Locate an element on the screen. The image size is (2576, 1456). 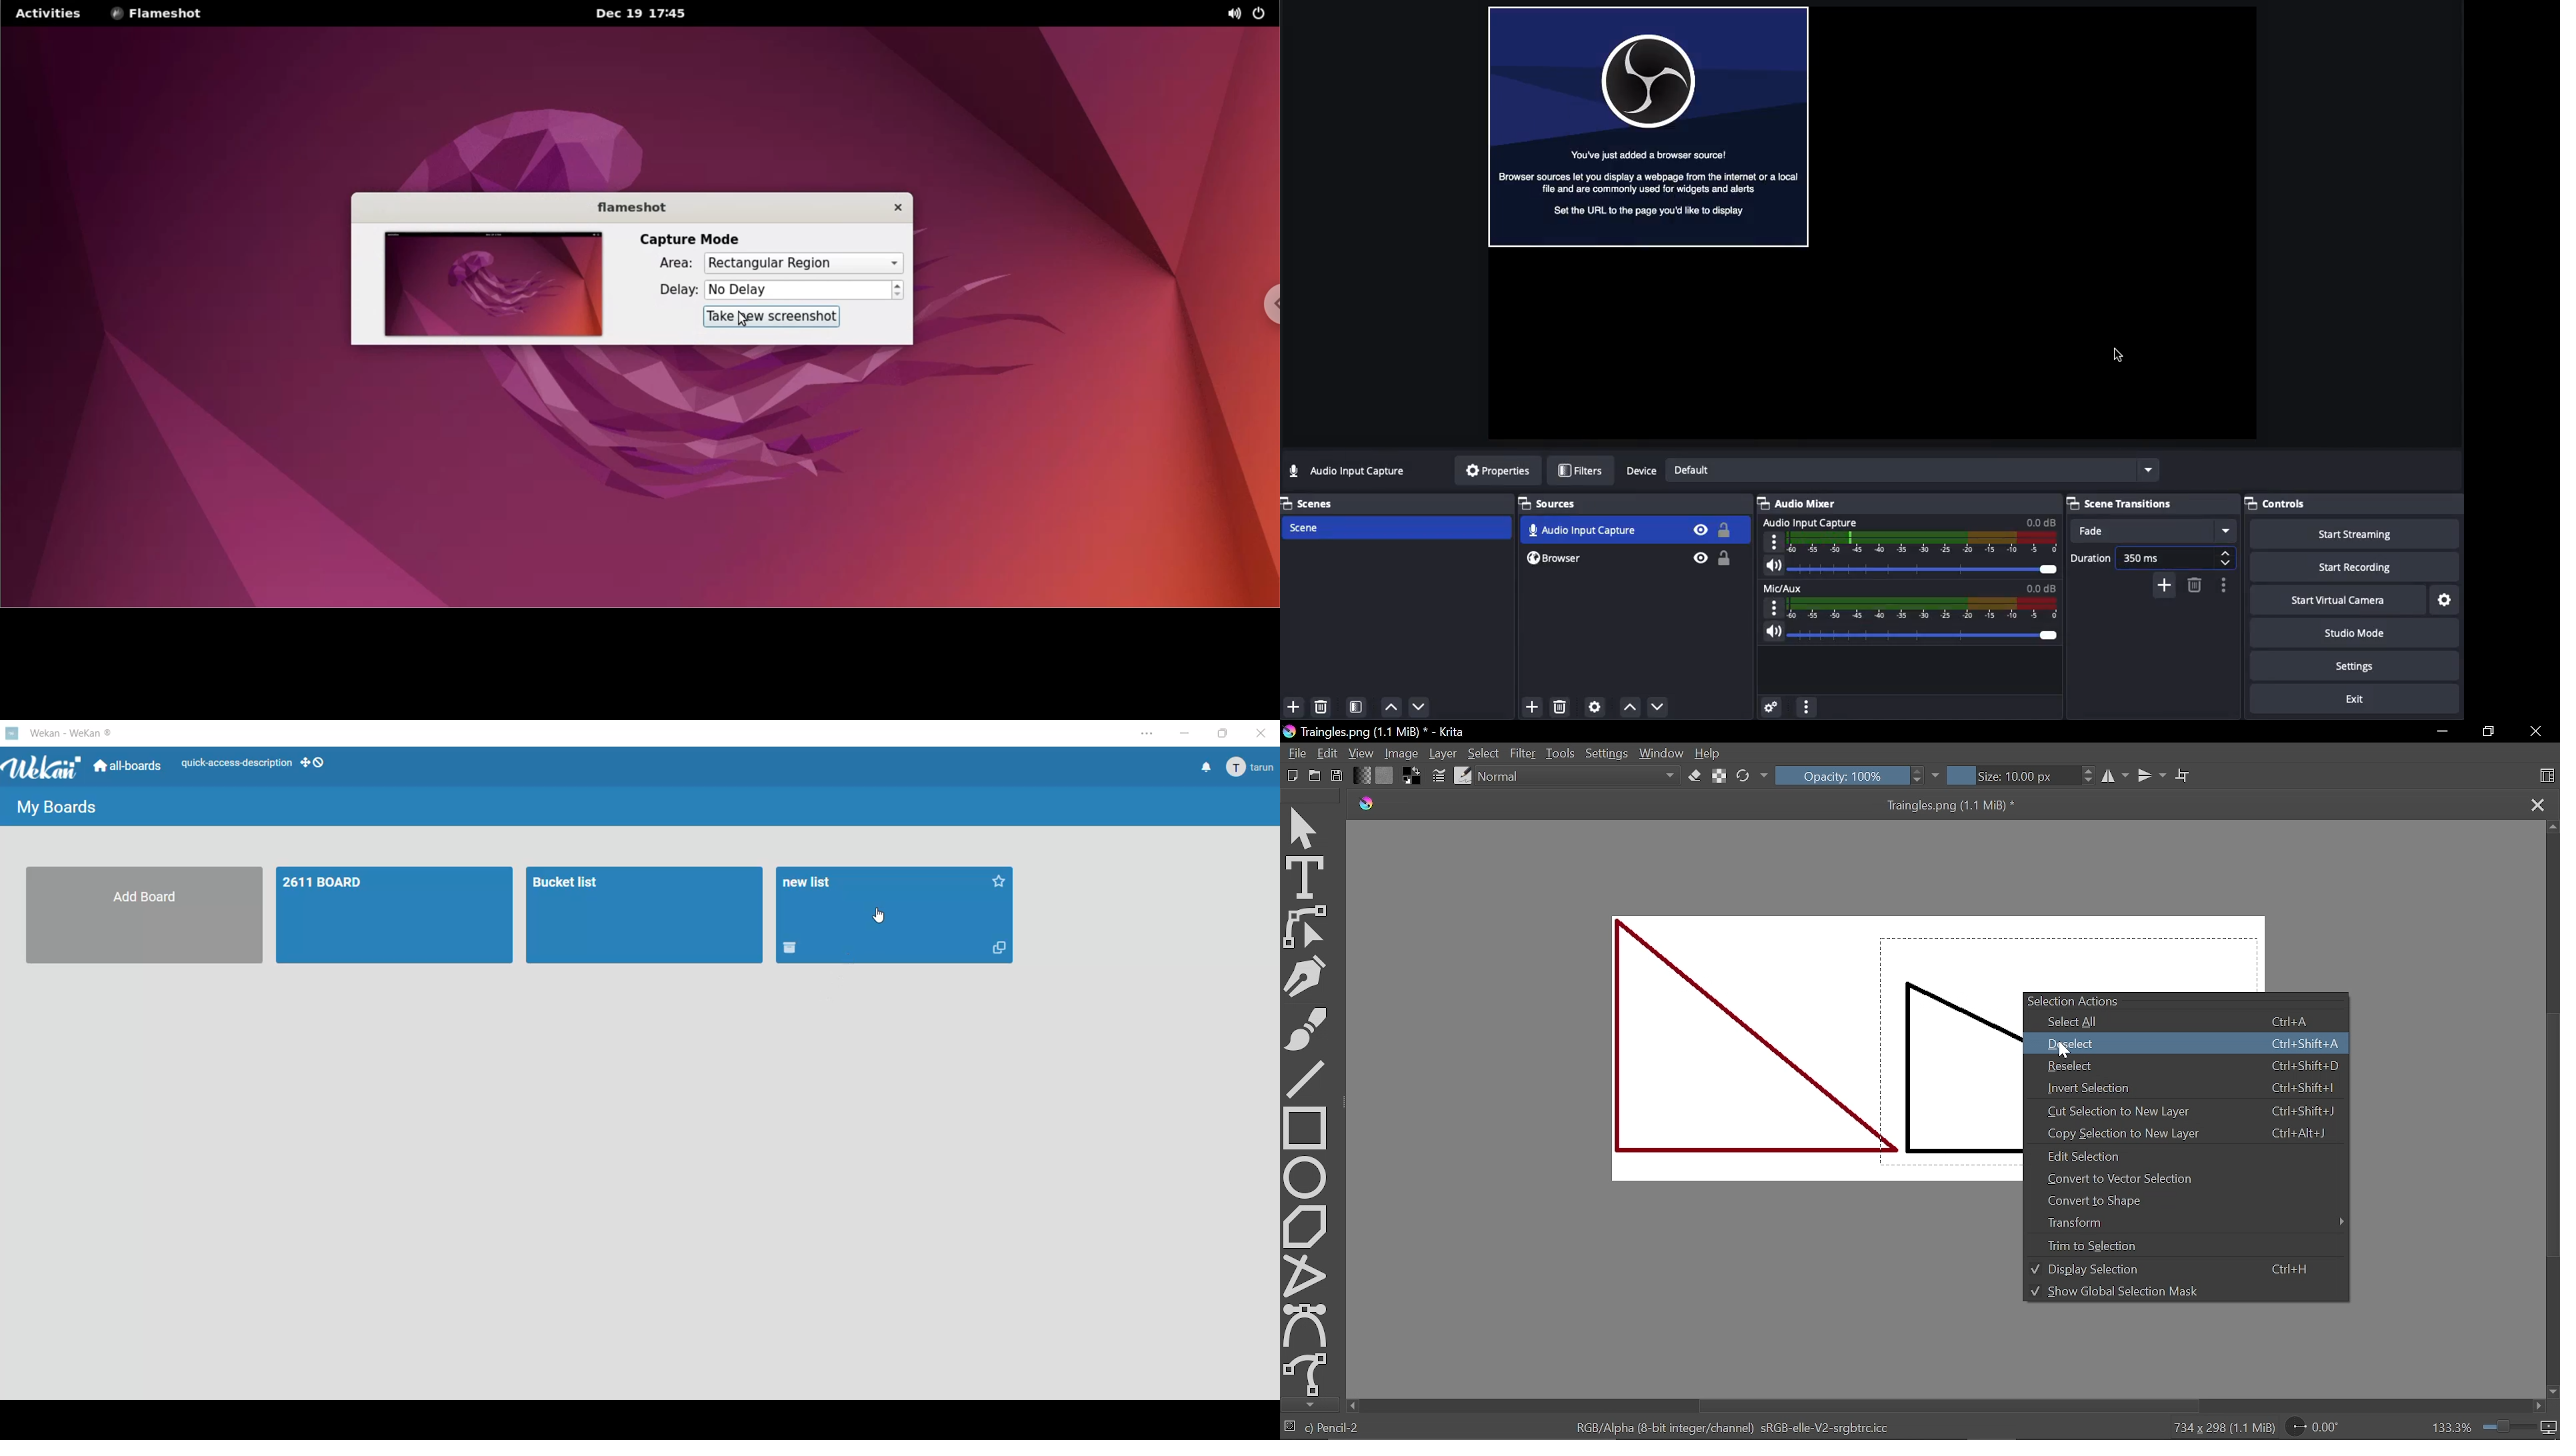
Delete is located at coordinates (1559, 706).